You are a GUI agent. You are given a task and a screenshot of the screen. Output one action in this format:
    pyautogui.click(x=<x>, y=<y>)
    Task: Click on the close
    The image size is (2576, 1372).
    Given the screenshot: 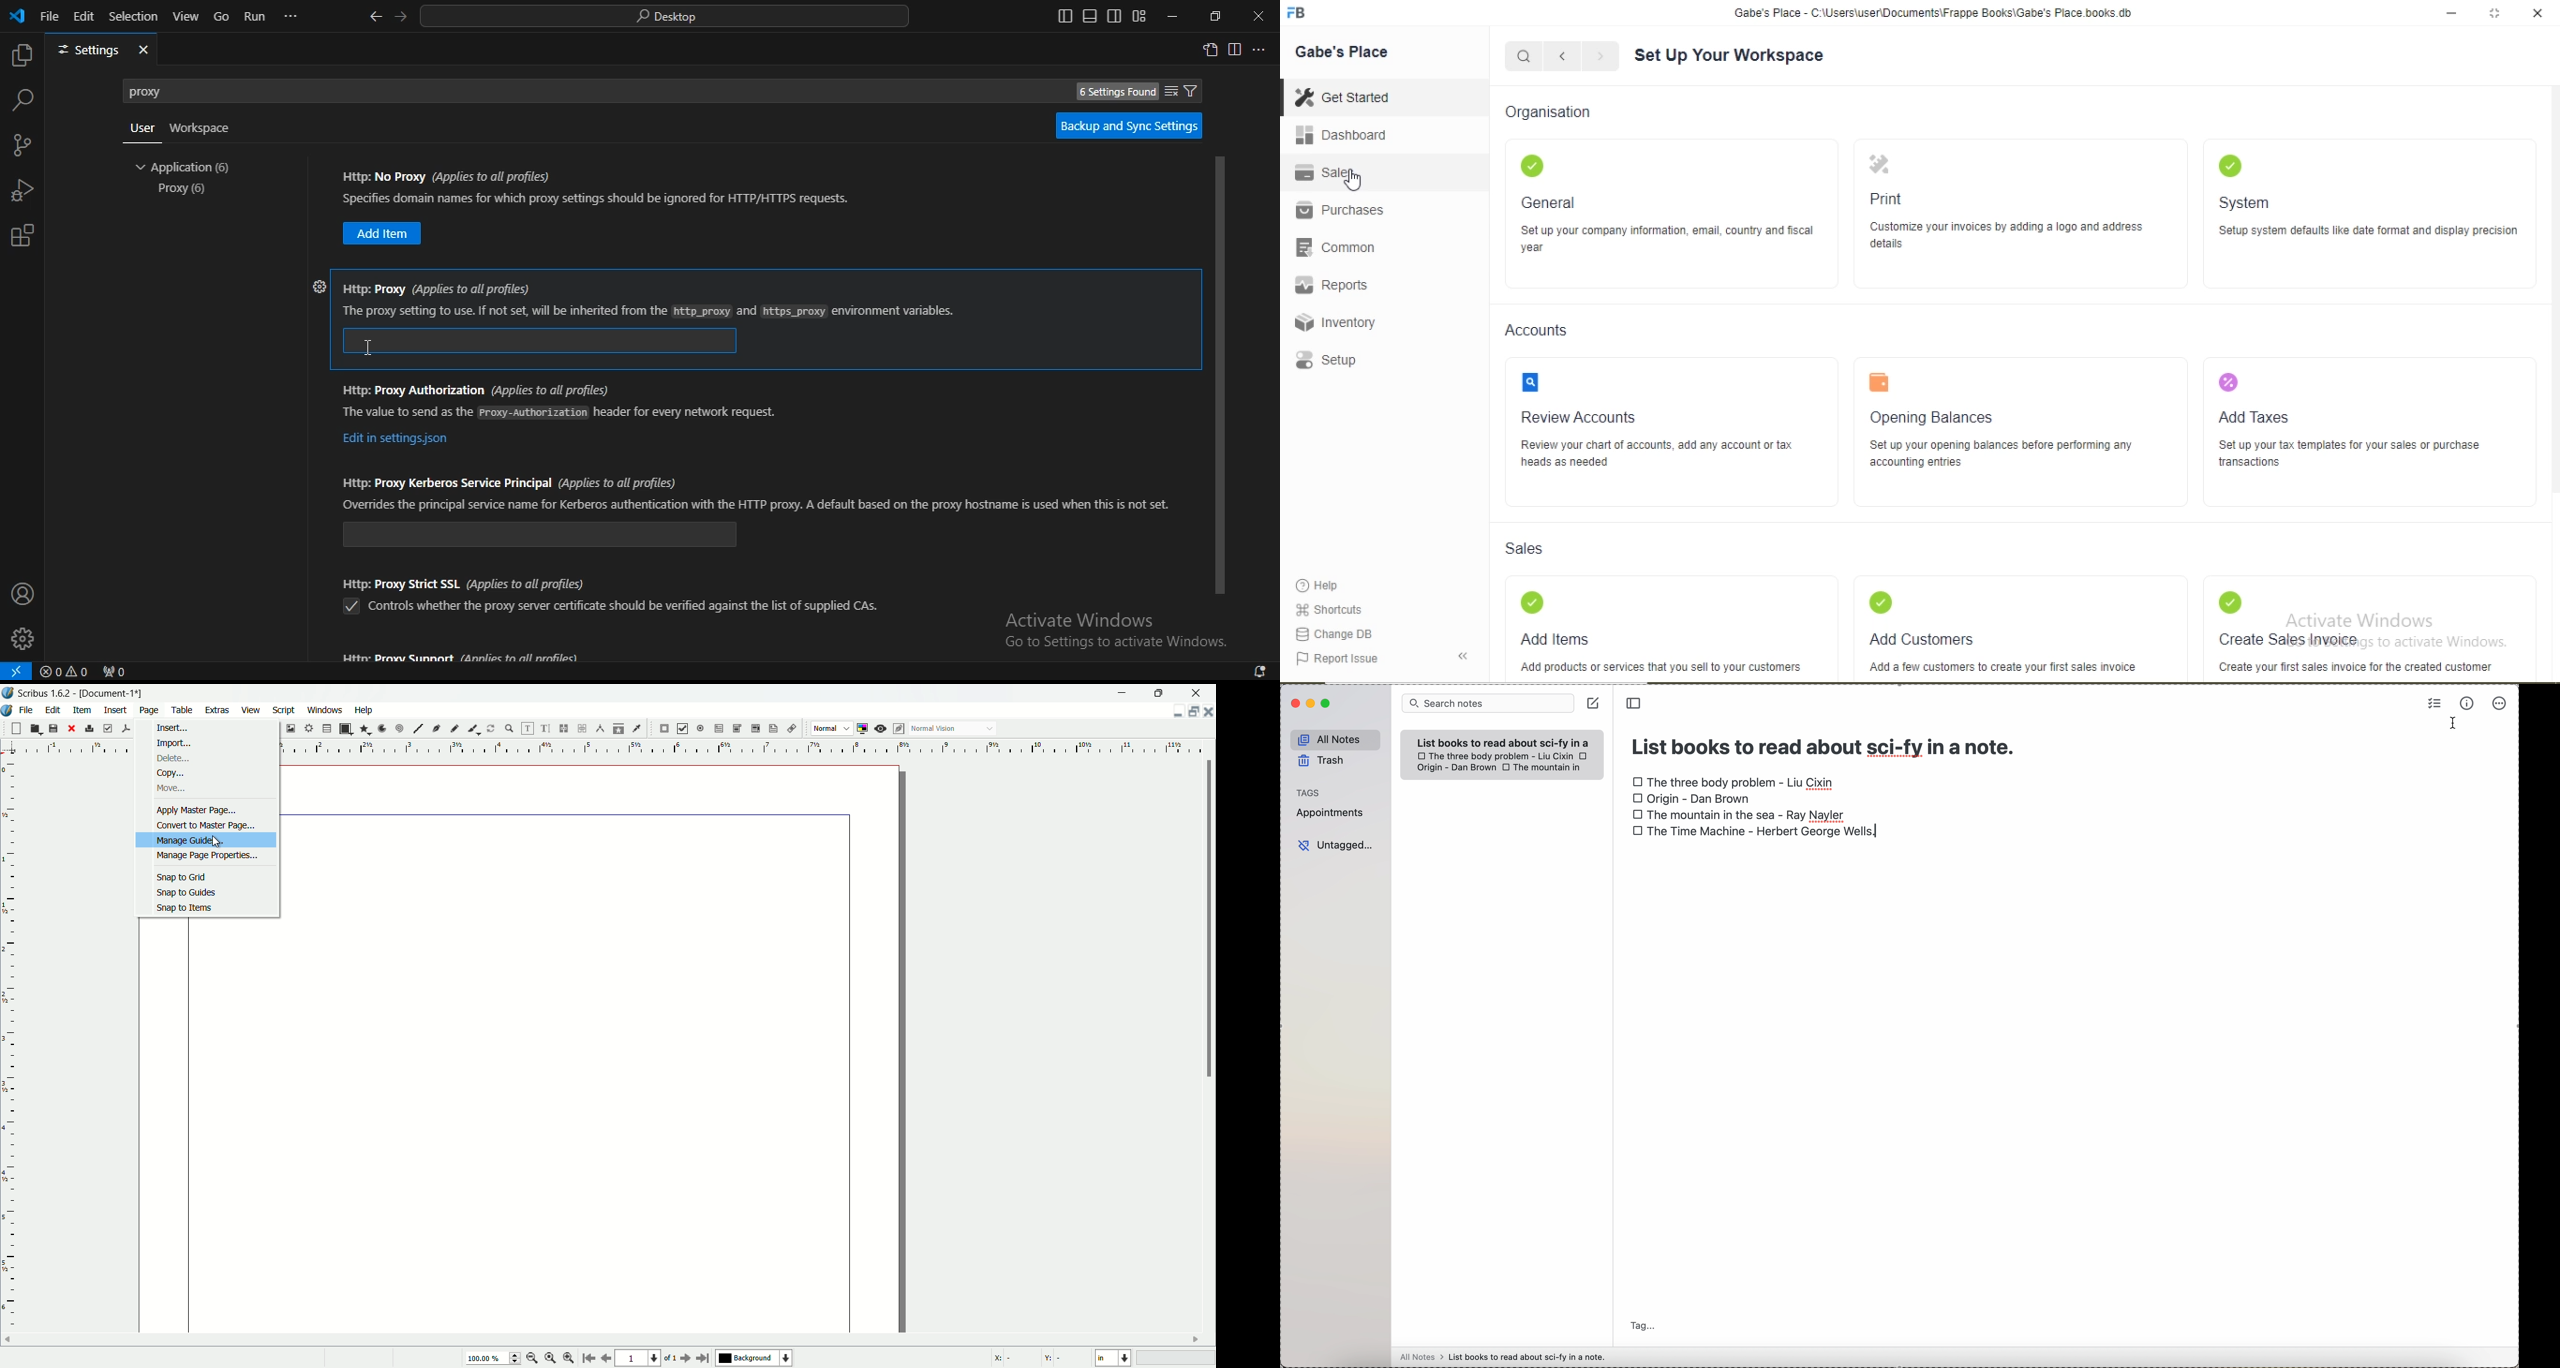 What is the action you would take?
    pyautogui.click(x=2543, y=13)
    